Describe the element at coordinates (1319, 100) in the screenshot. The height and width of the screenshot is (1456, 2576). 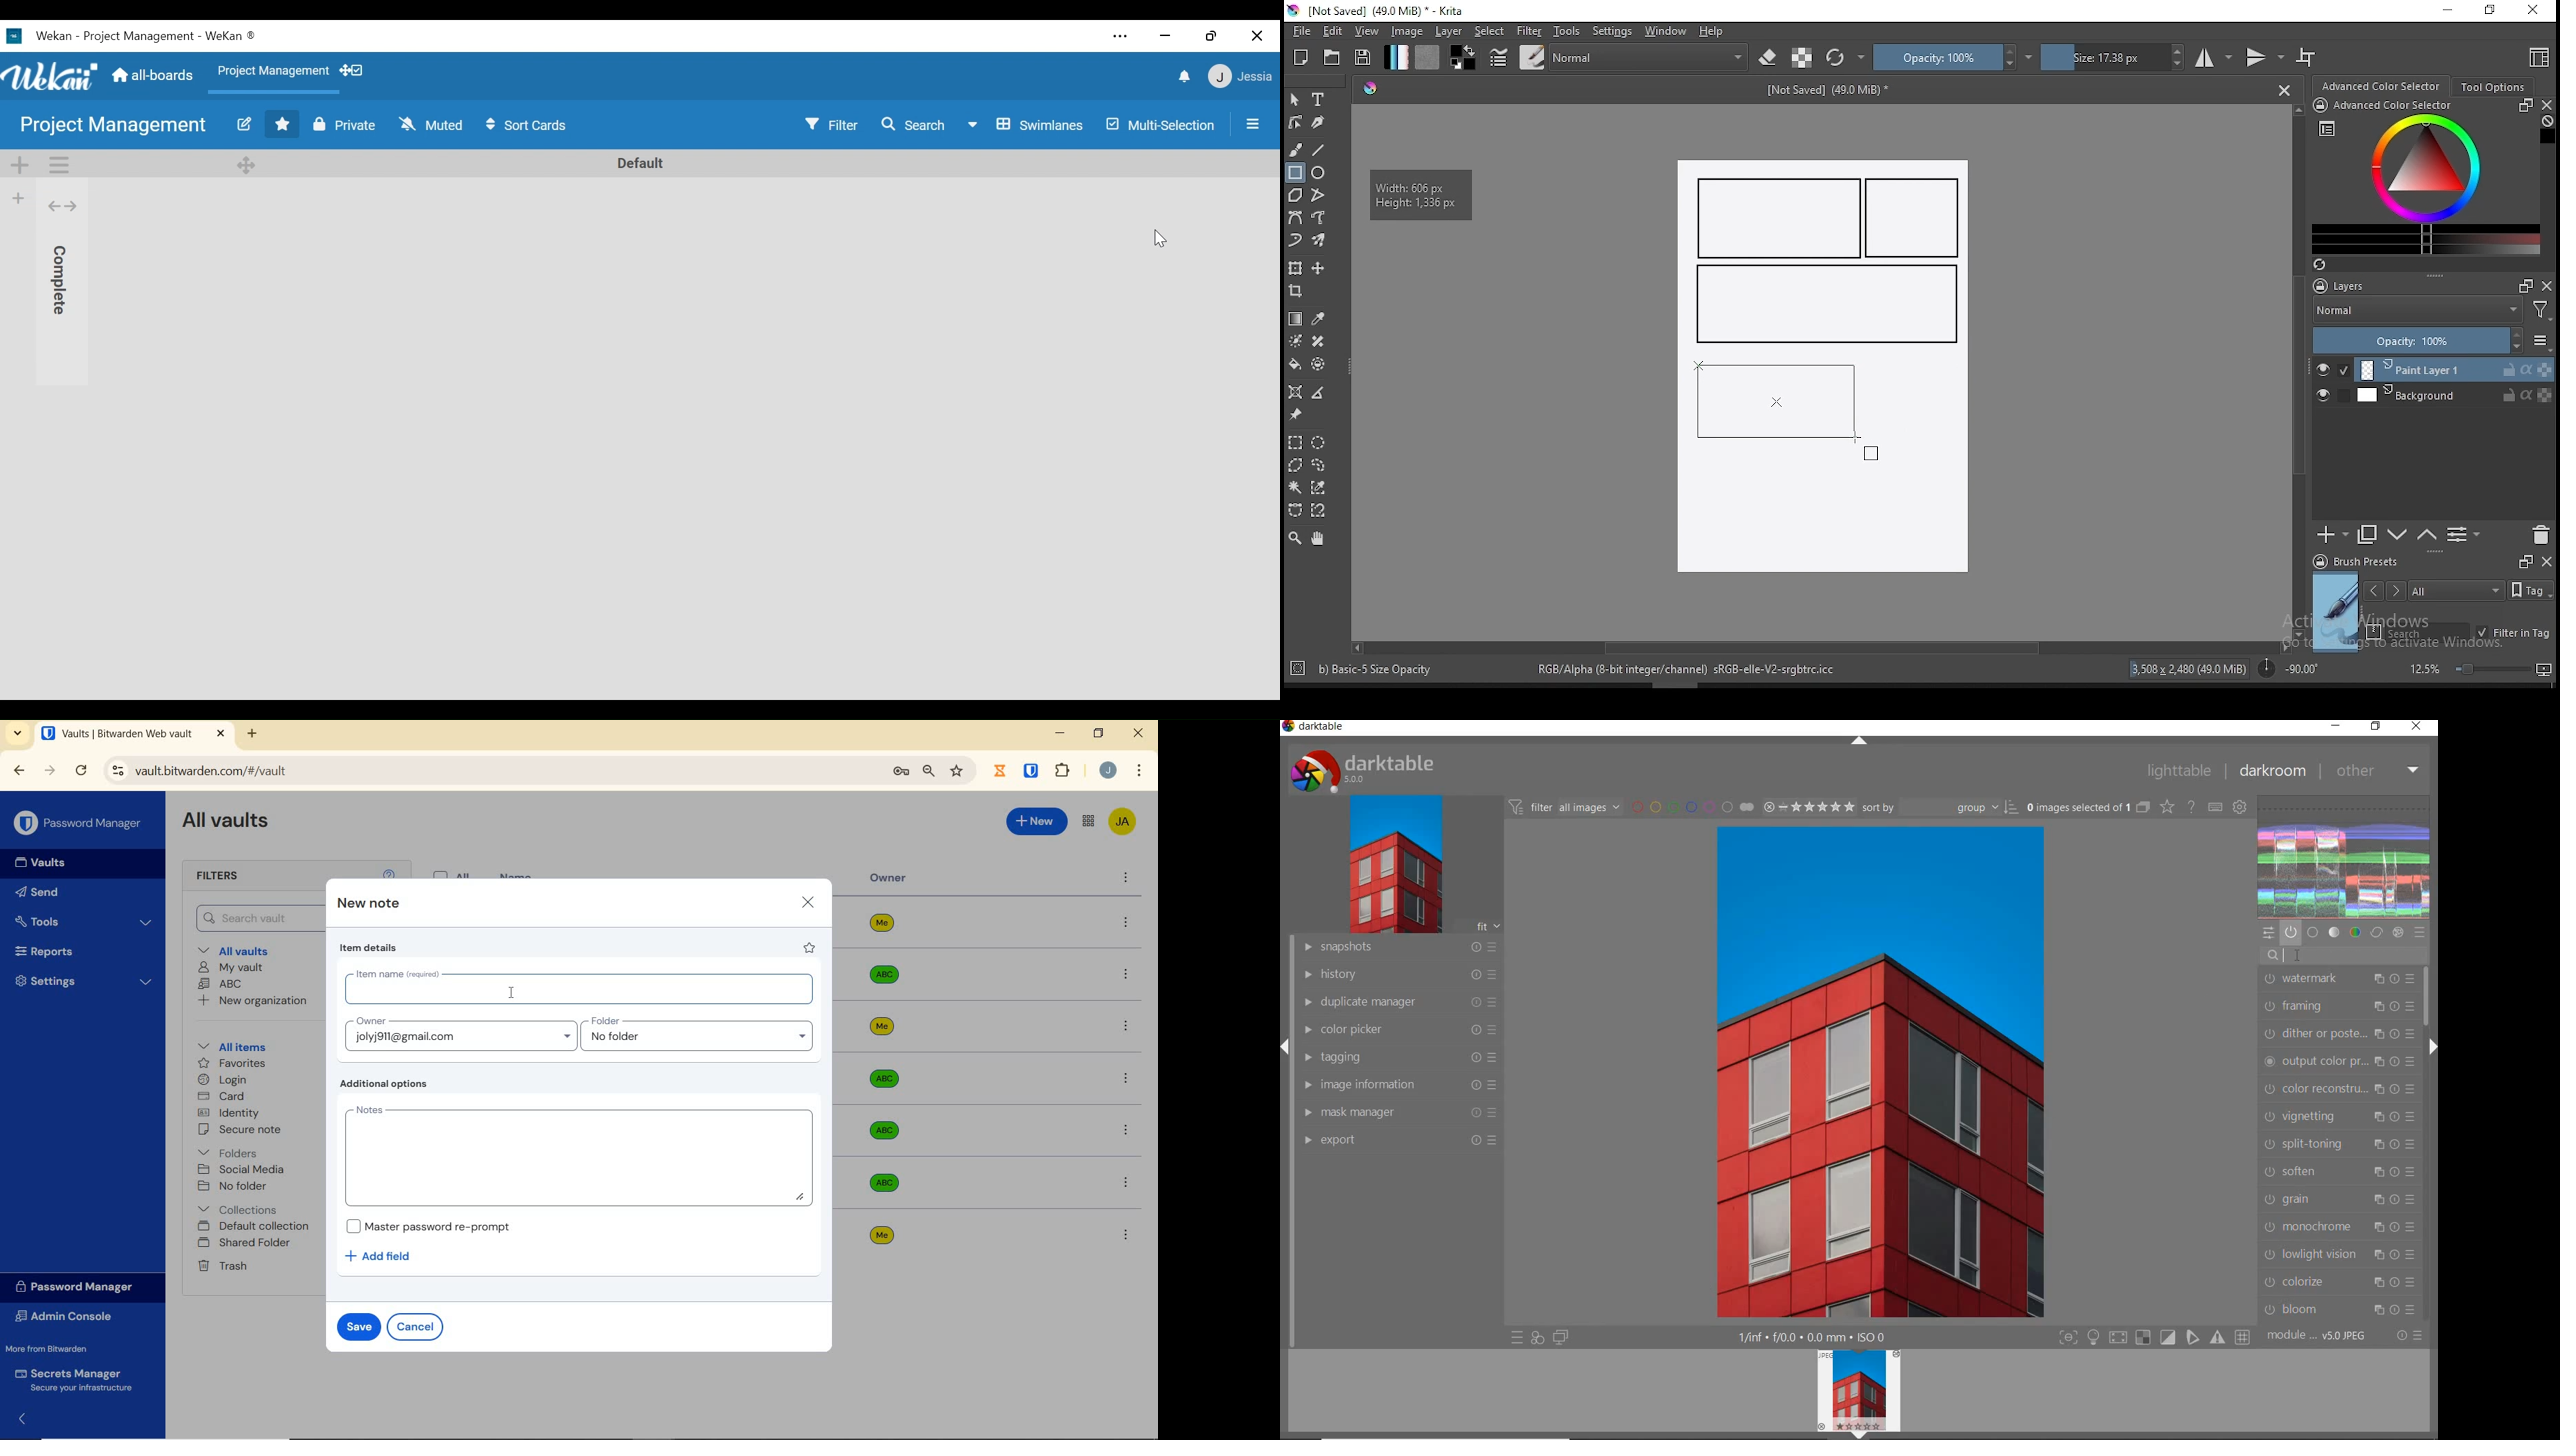
I see `text tool` at that location.